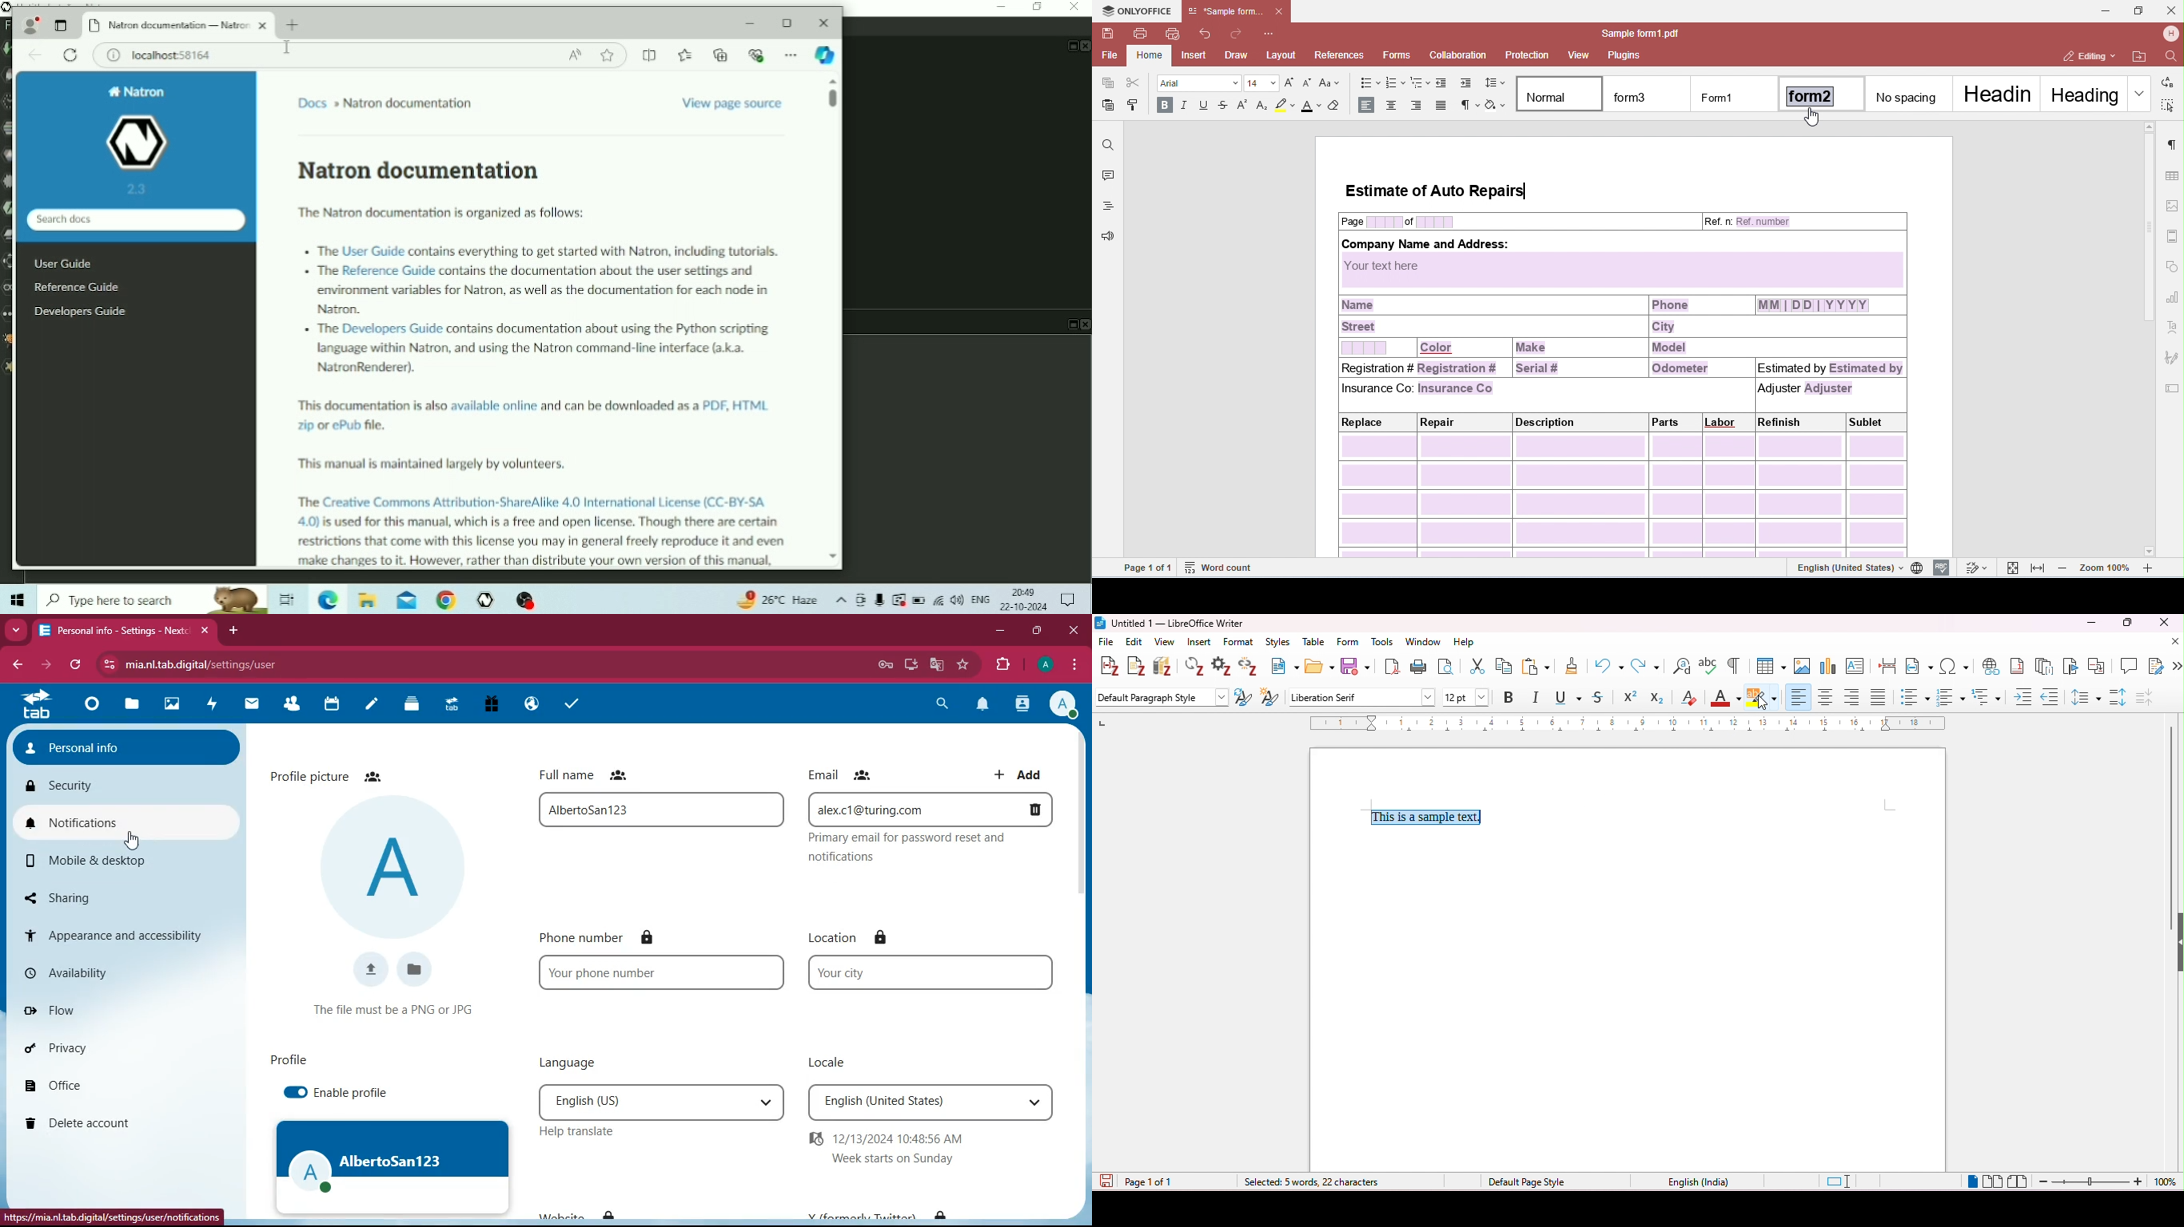 This screenshot has height=1232, width=2184. Describe the element at coordinates (377, 777) in the screenshot. I see `Friends` at that location.